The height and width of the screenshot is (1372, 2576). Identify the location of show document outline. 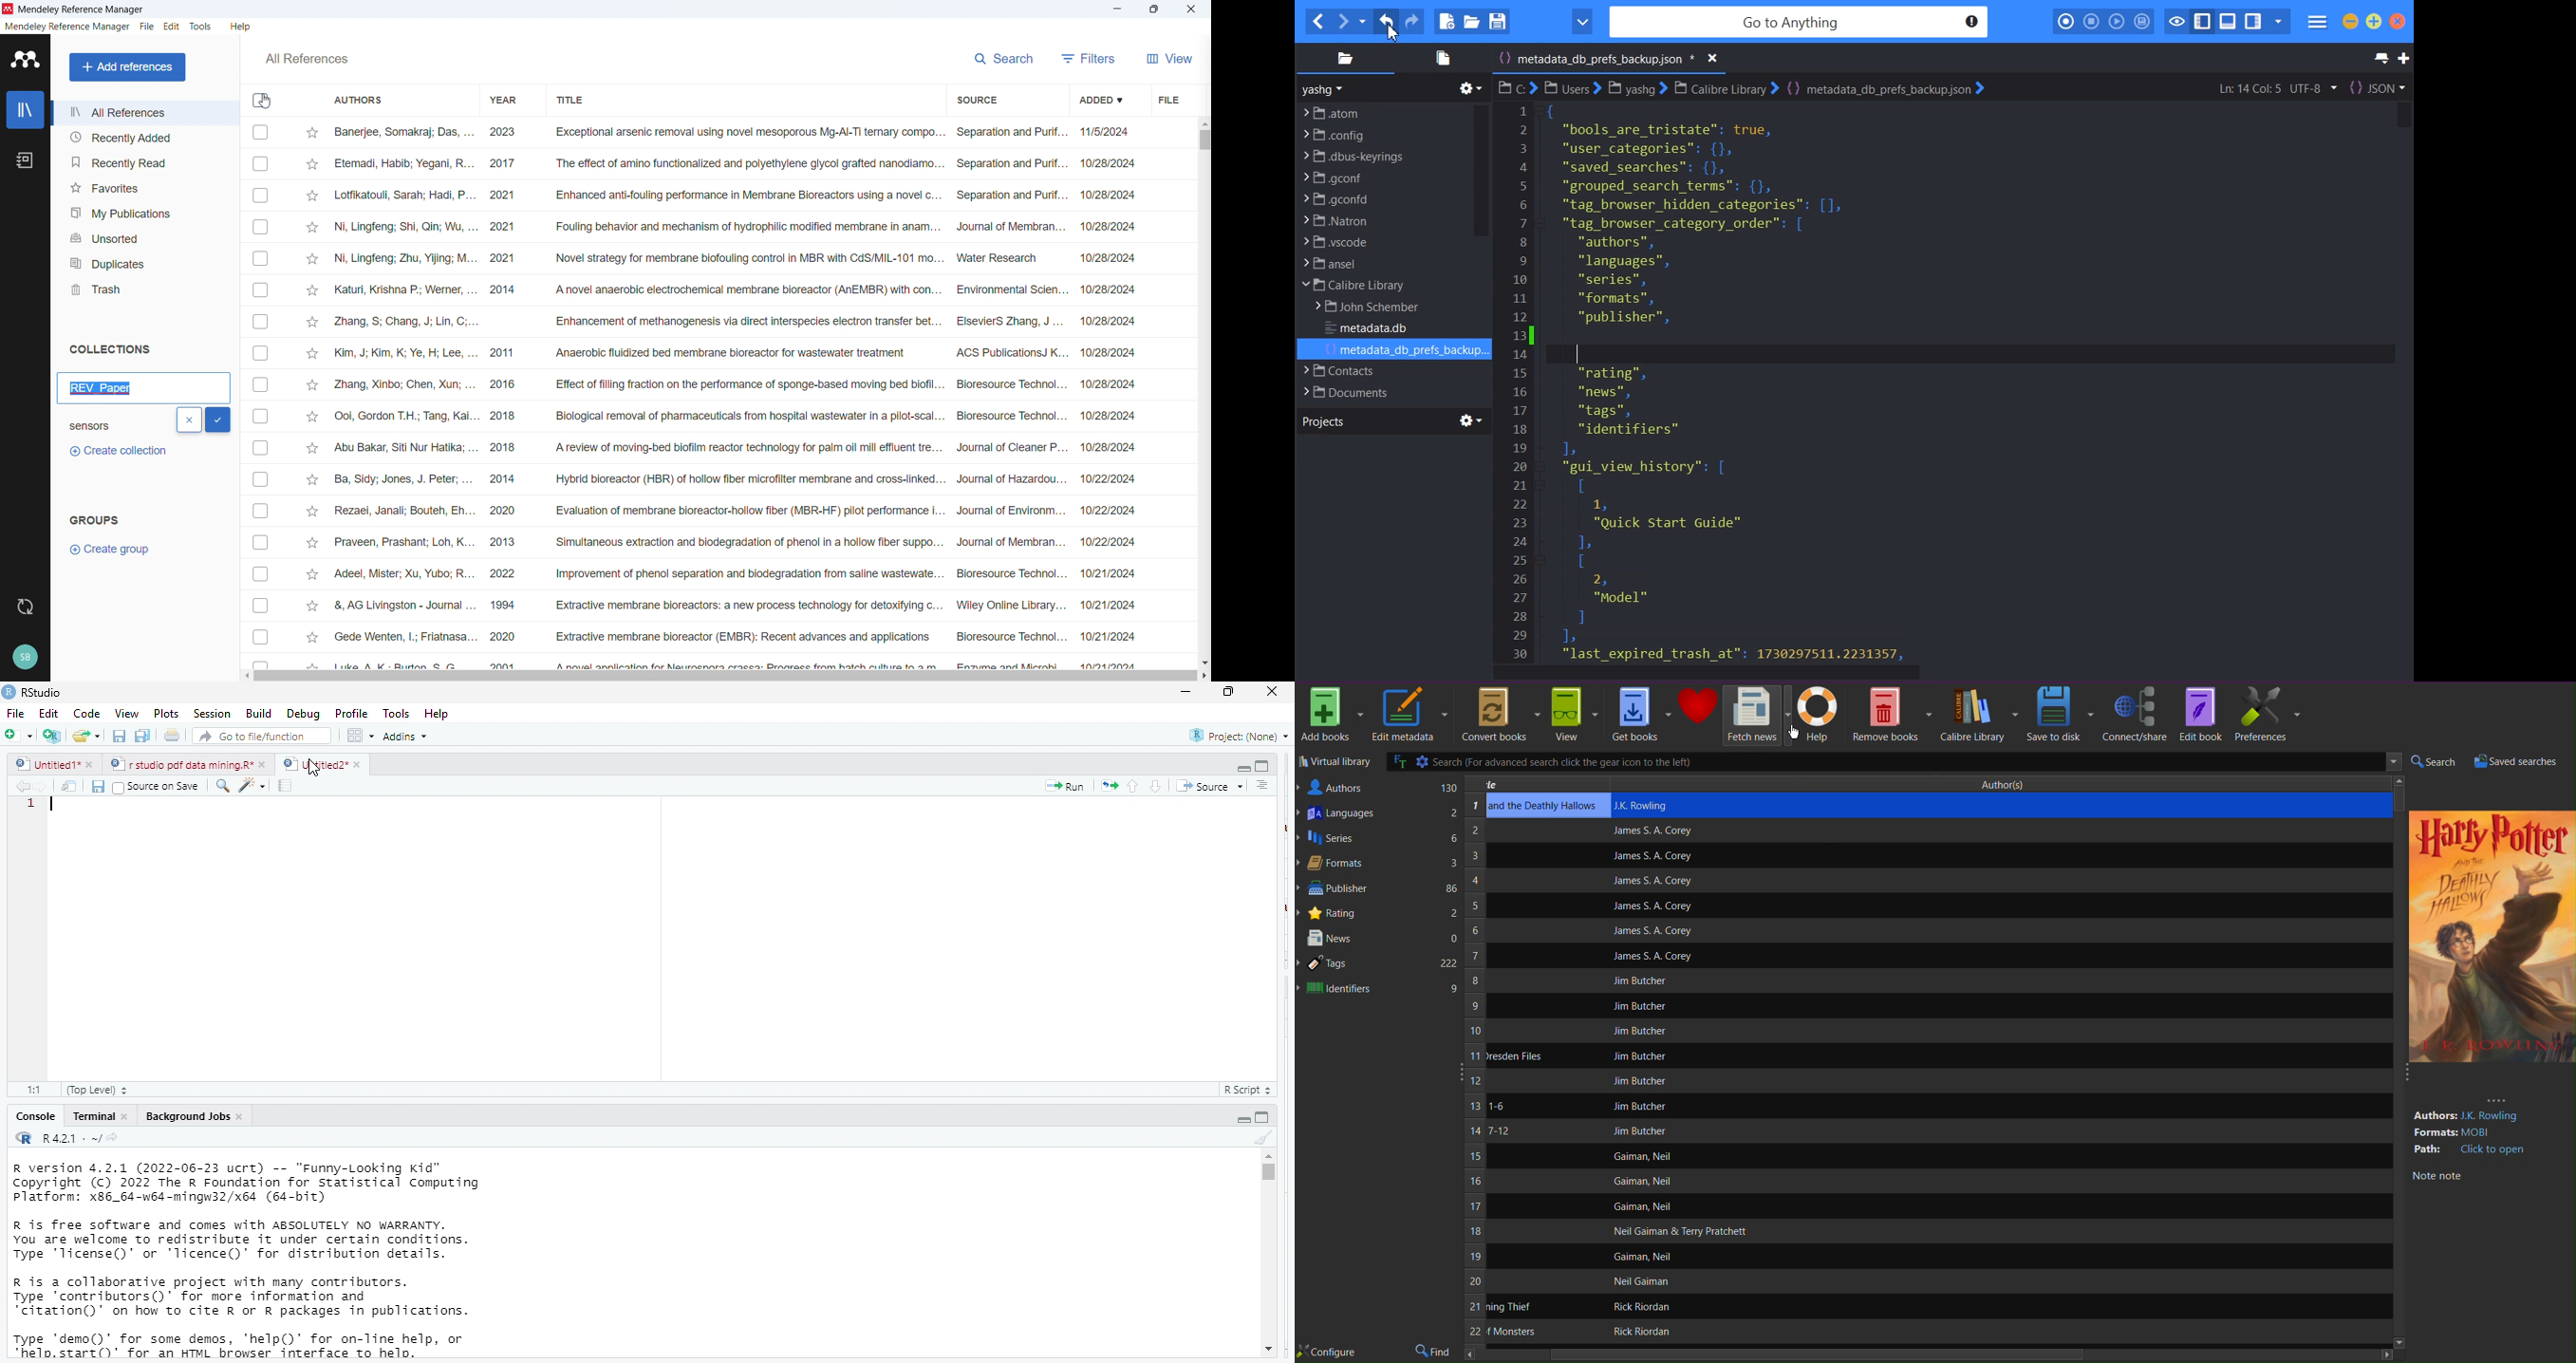
(1264, 786).